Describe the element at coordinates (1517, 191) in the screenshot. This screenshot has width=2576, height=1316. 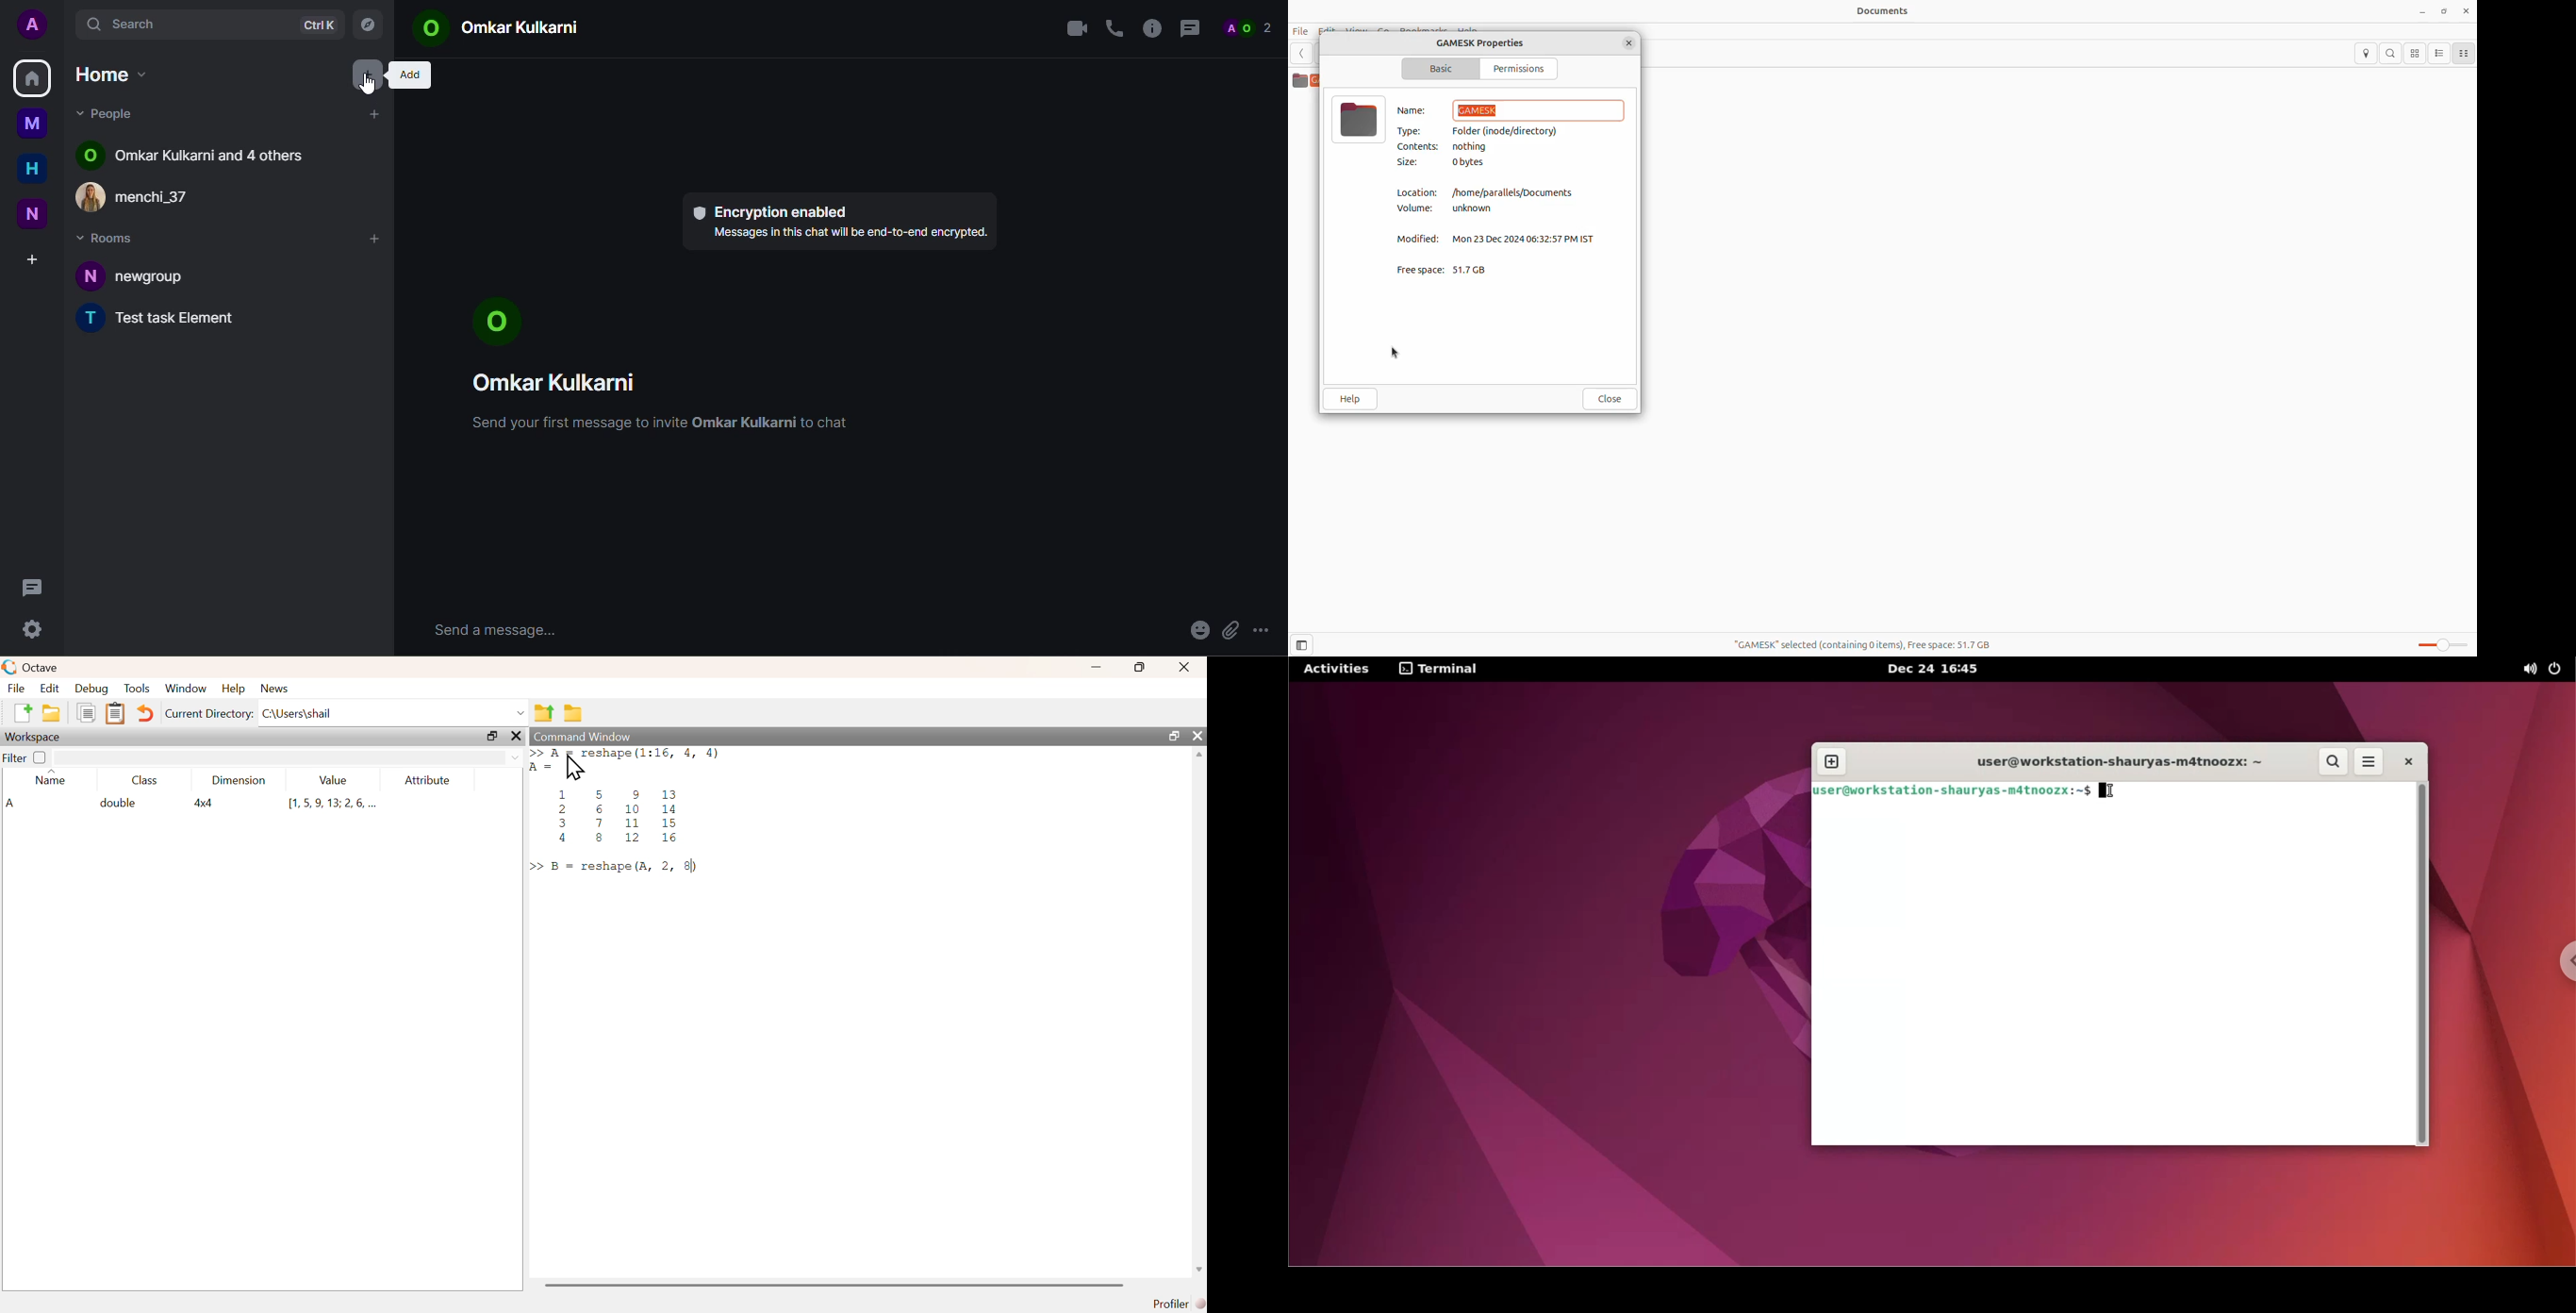
I see `/home/parallels/Documents` at that location.